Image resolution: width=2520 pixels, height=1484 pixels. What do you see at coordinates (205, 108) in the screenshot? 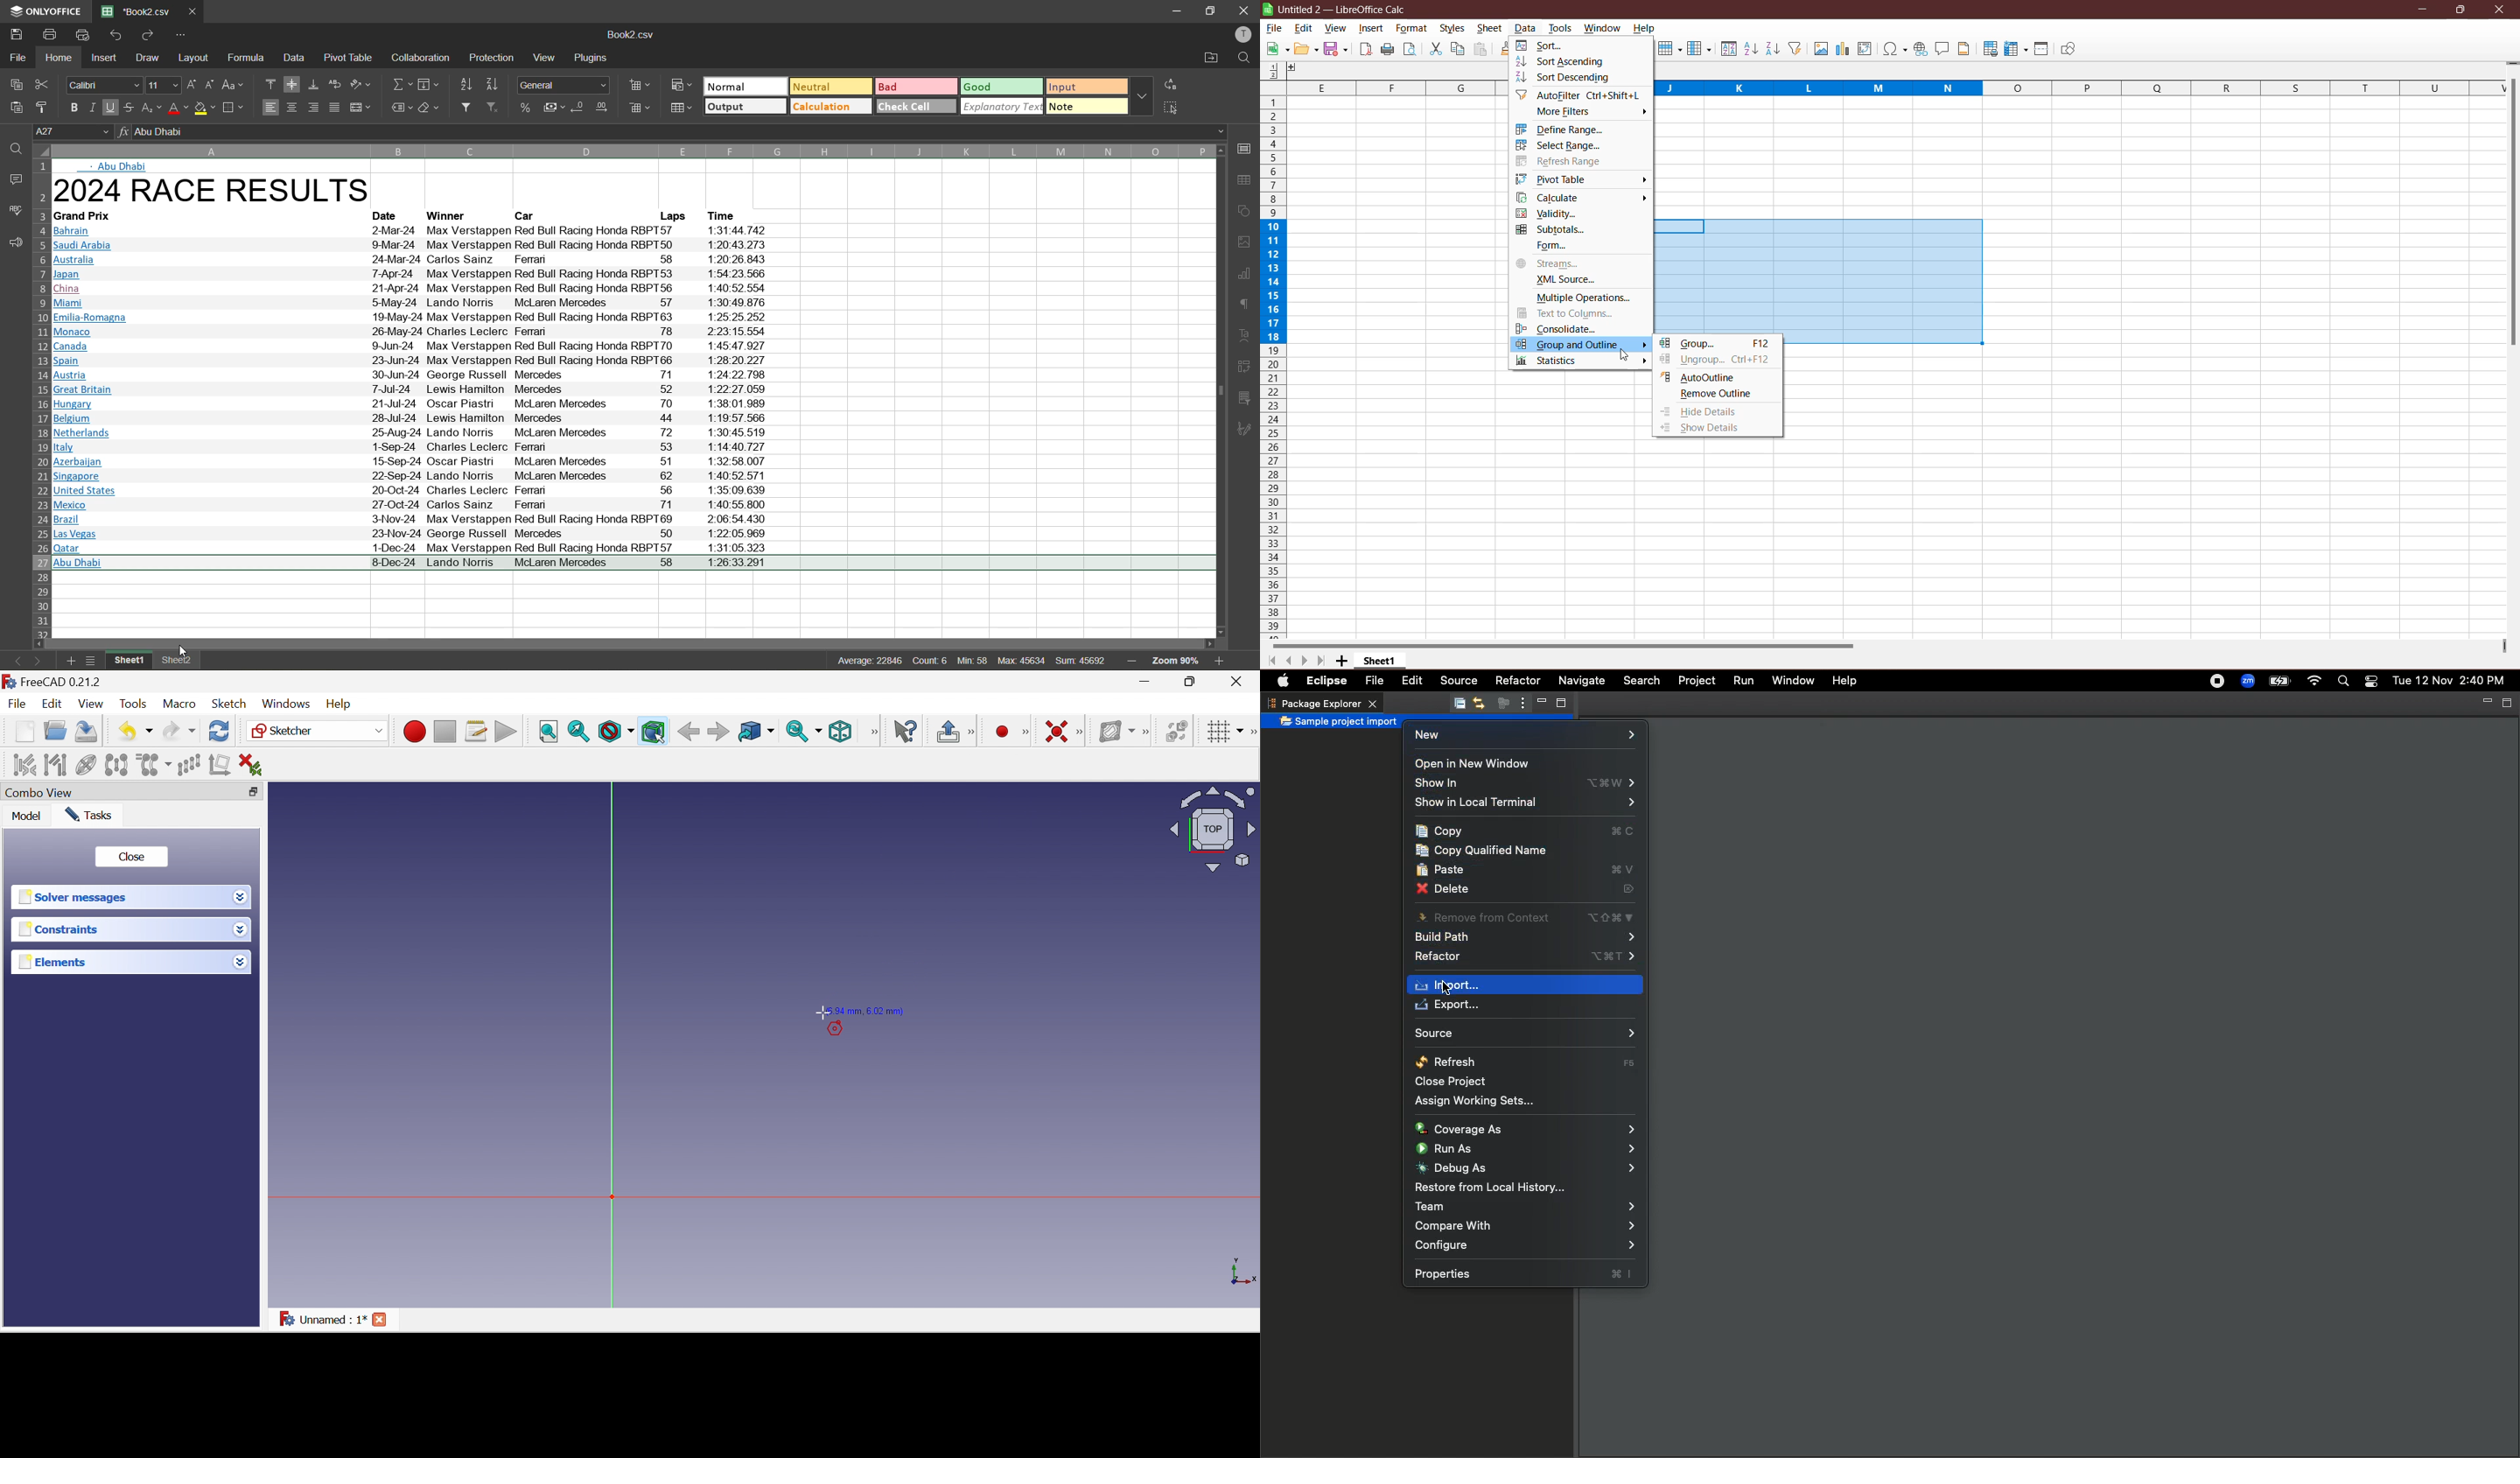
I see `fill color` at bounding box center [205, 108].